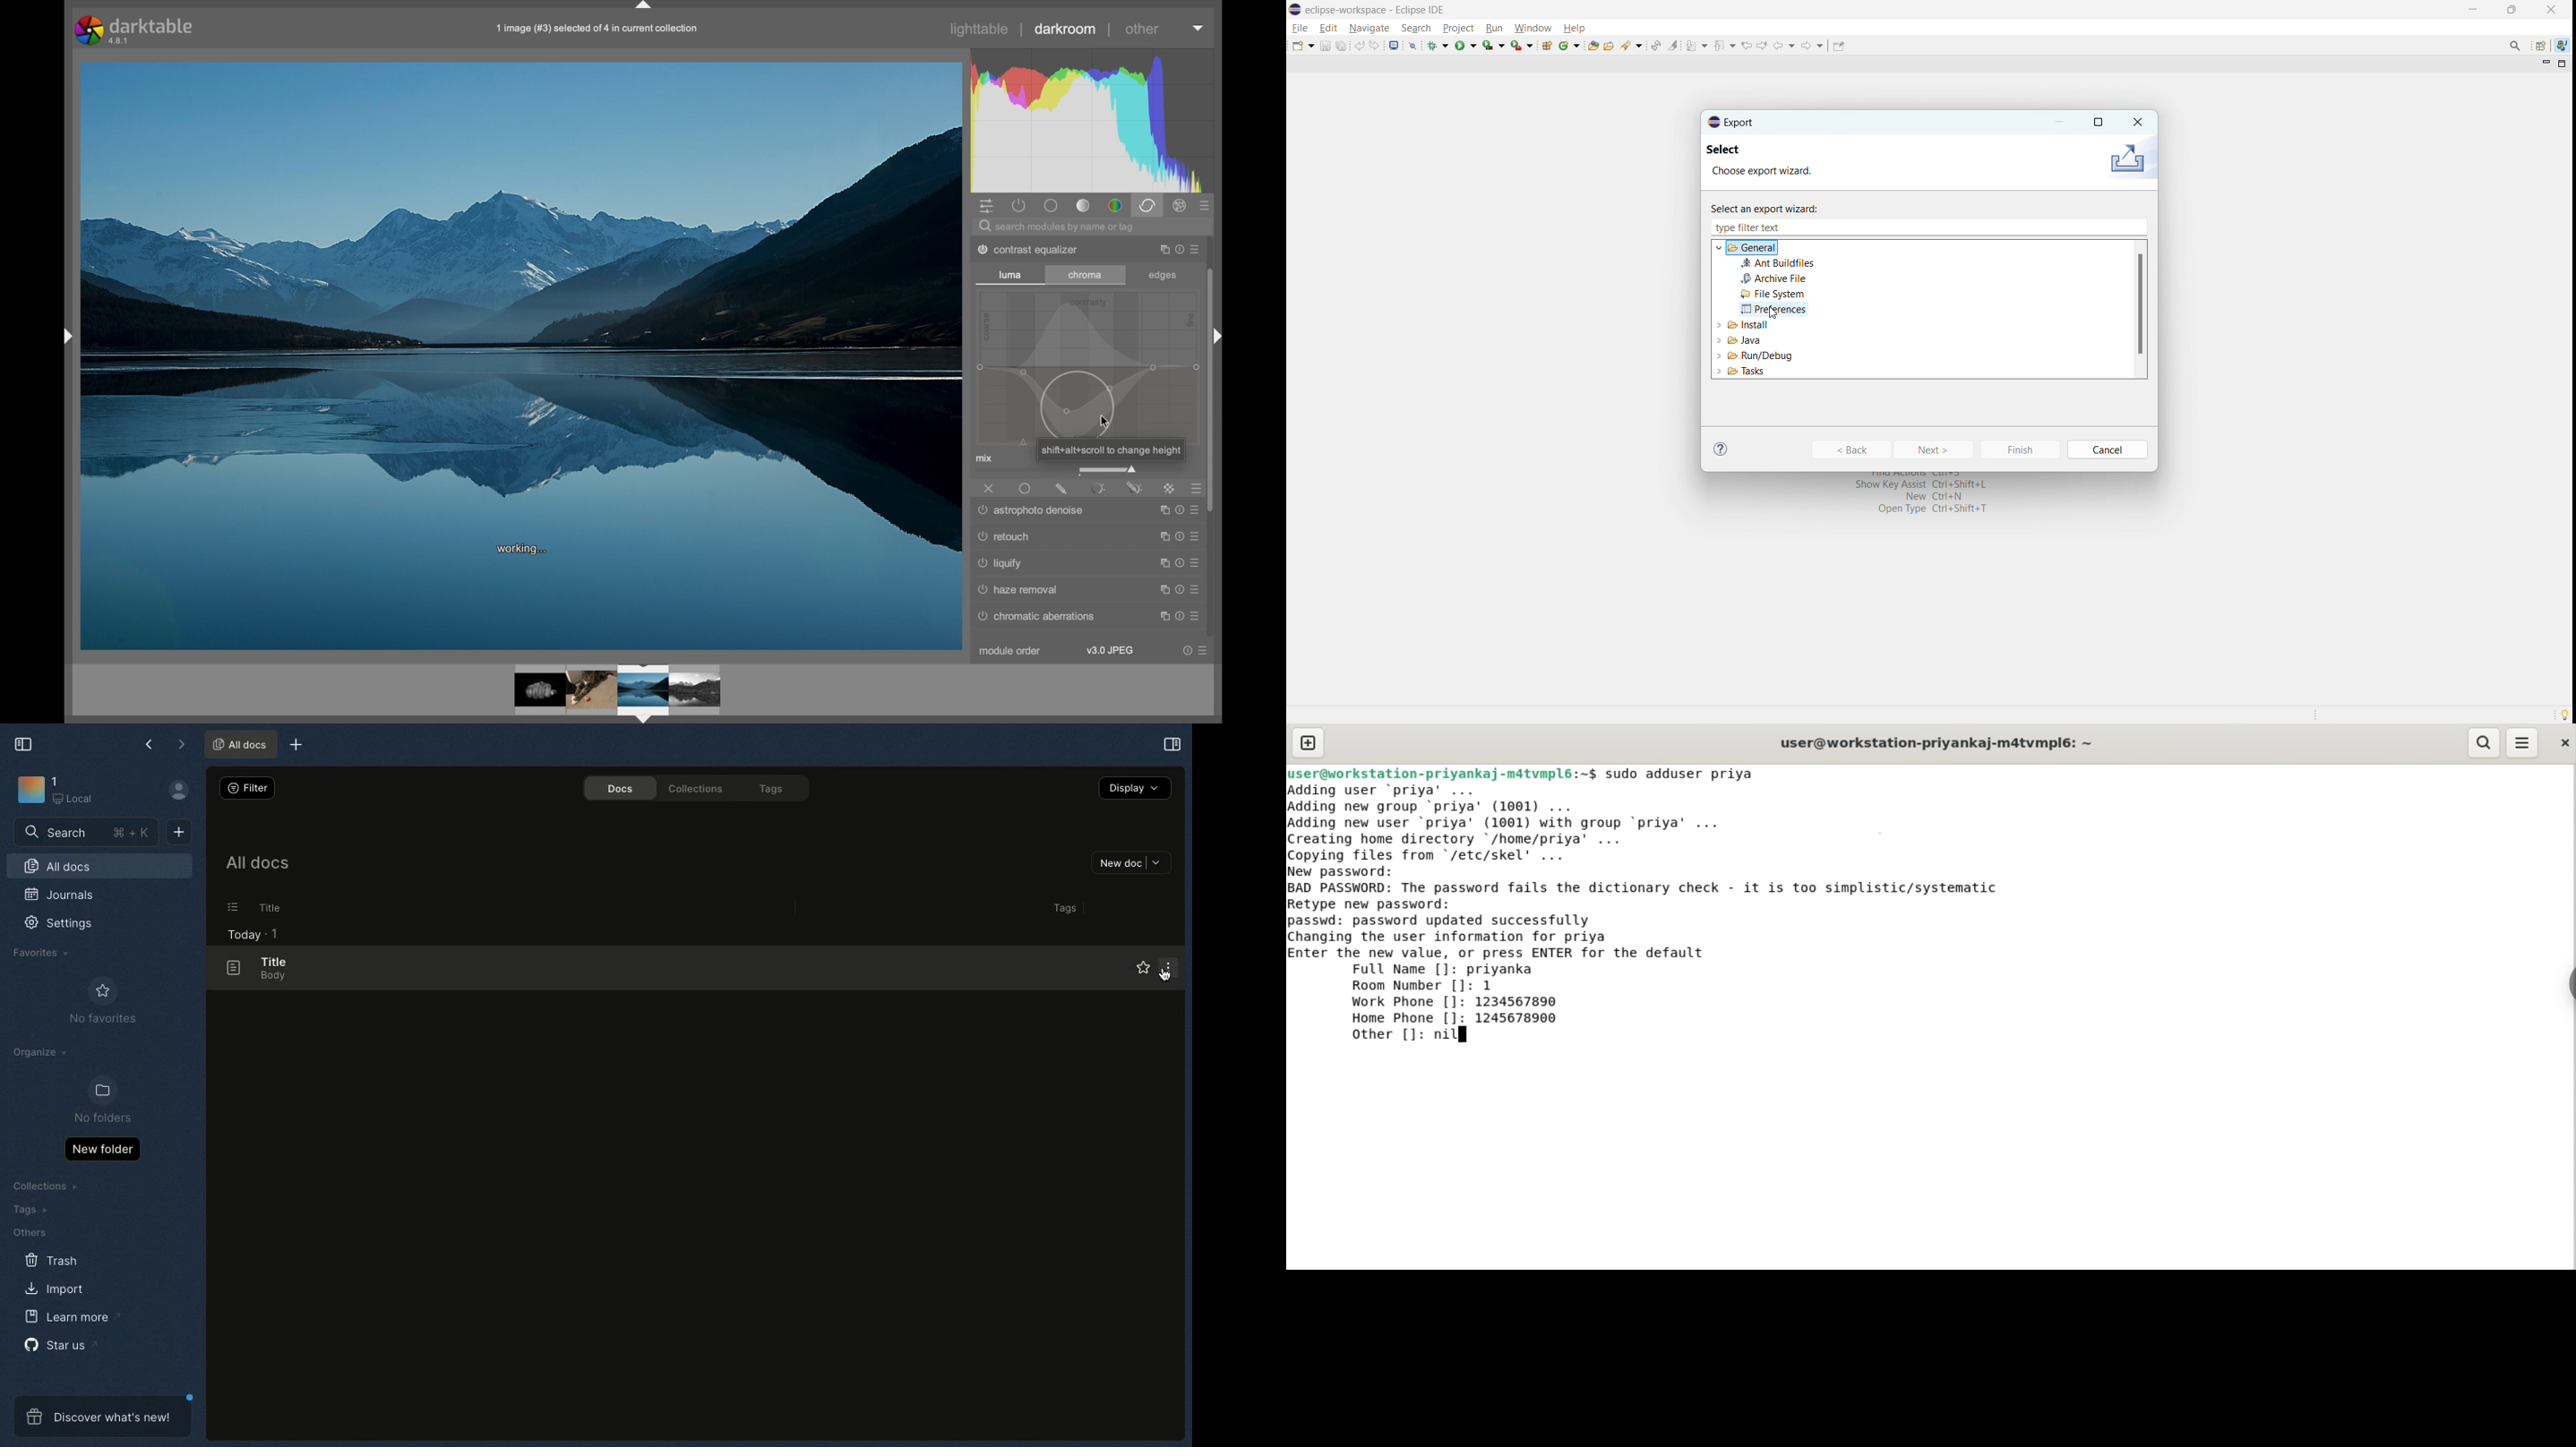  What do you see at coordinates (980, 29) in the screenshot?
I see `lighttable` at bounding box center [980, 29].